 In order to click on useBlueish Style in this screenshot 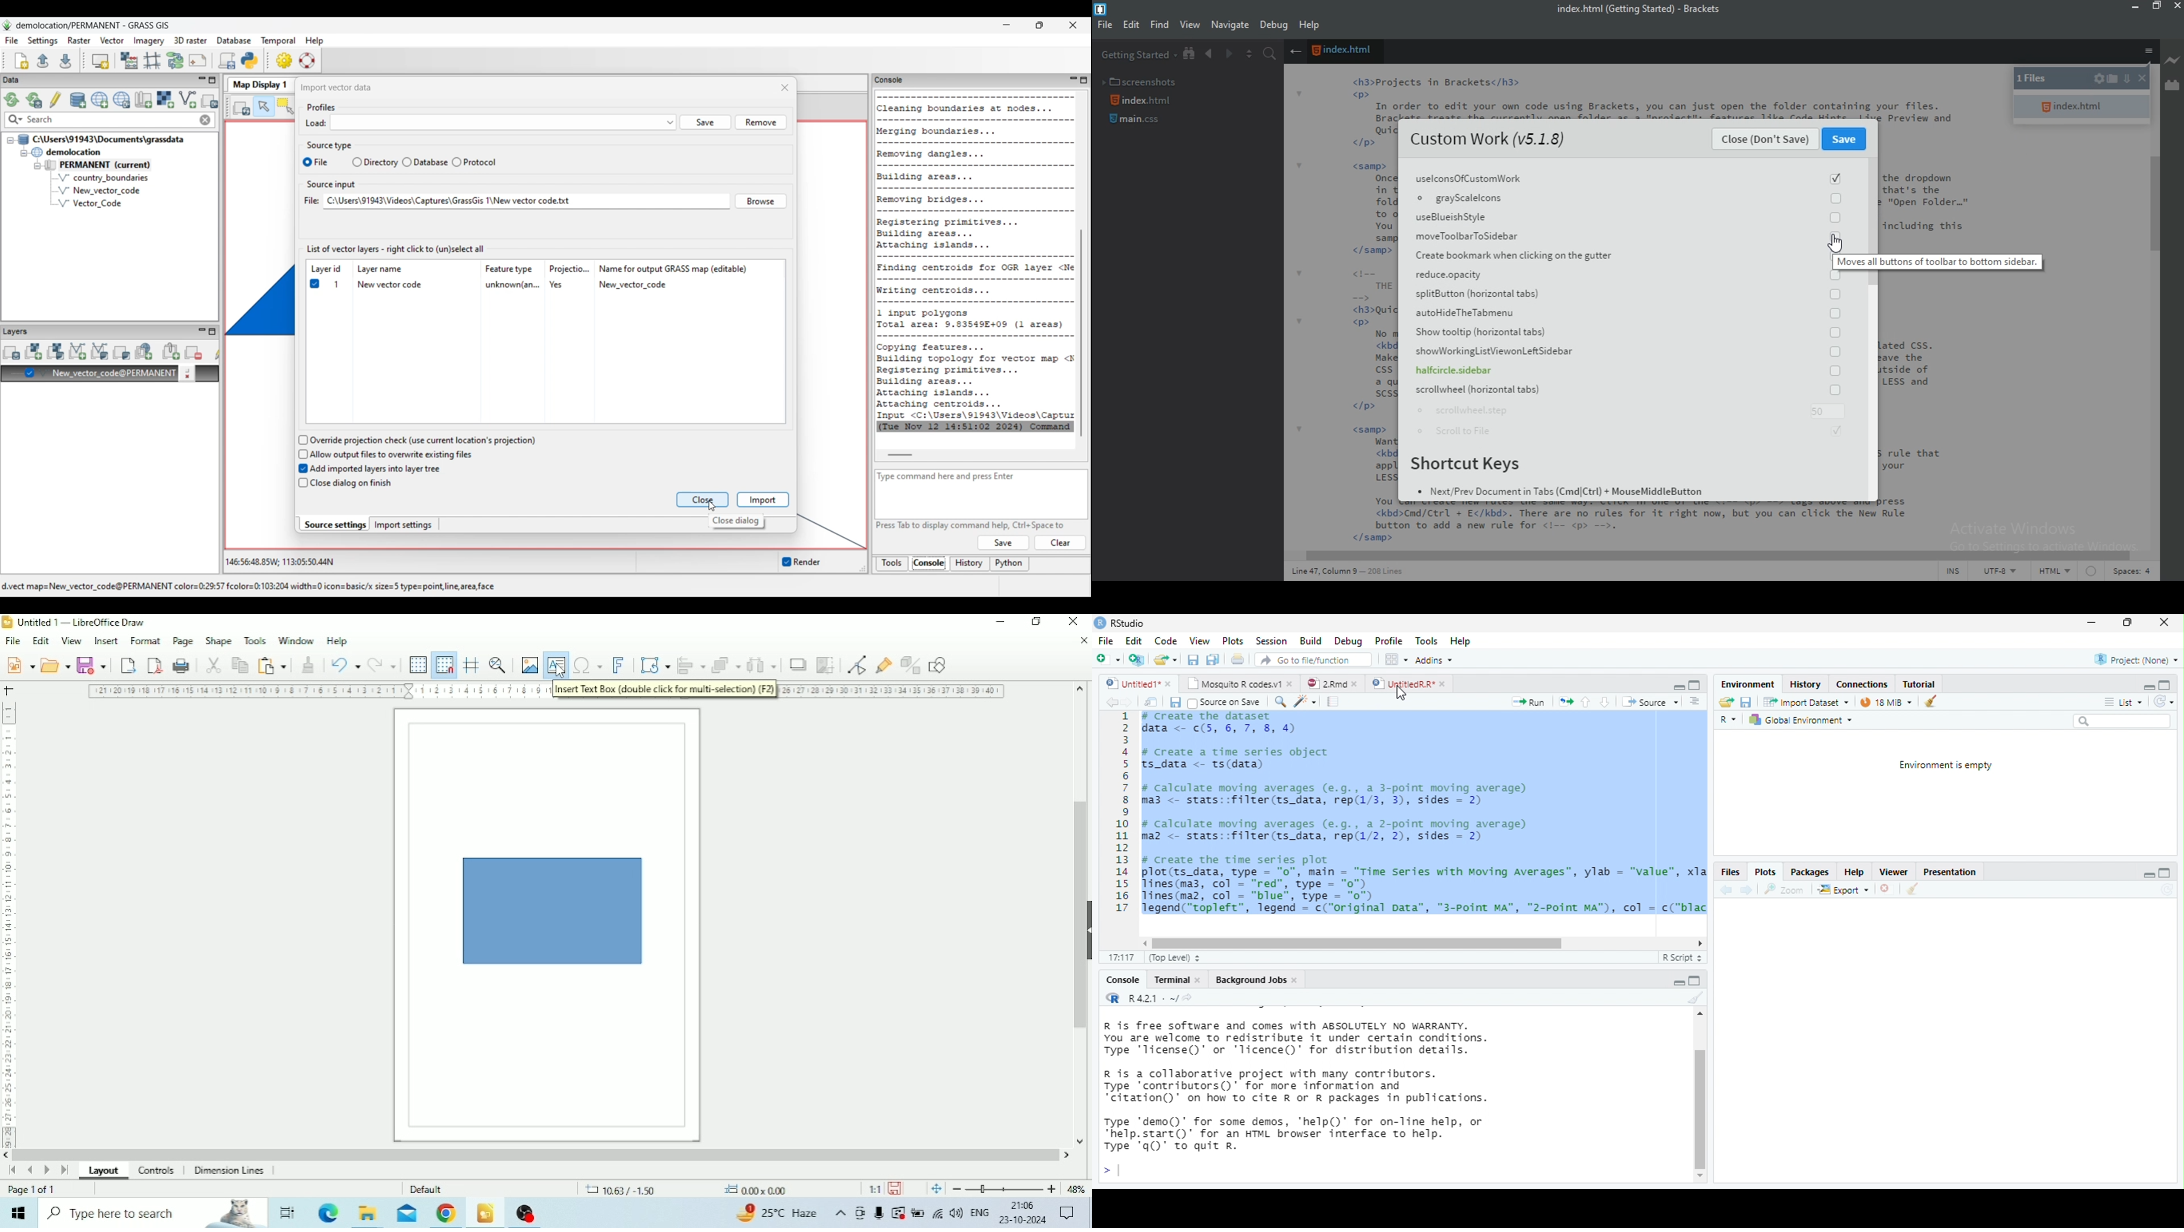, I will do `click(1628, 217)`.